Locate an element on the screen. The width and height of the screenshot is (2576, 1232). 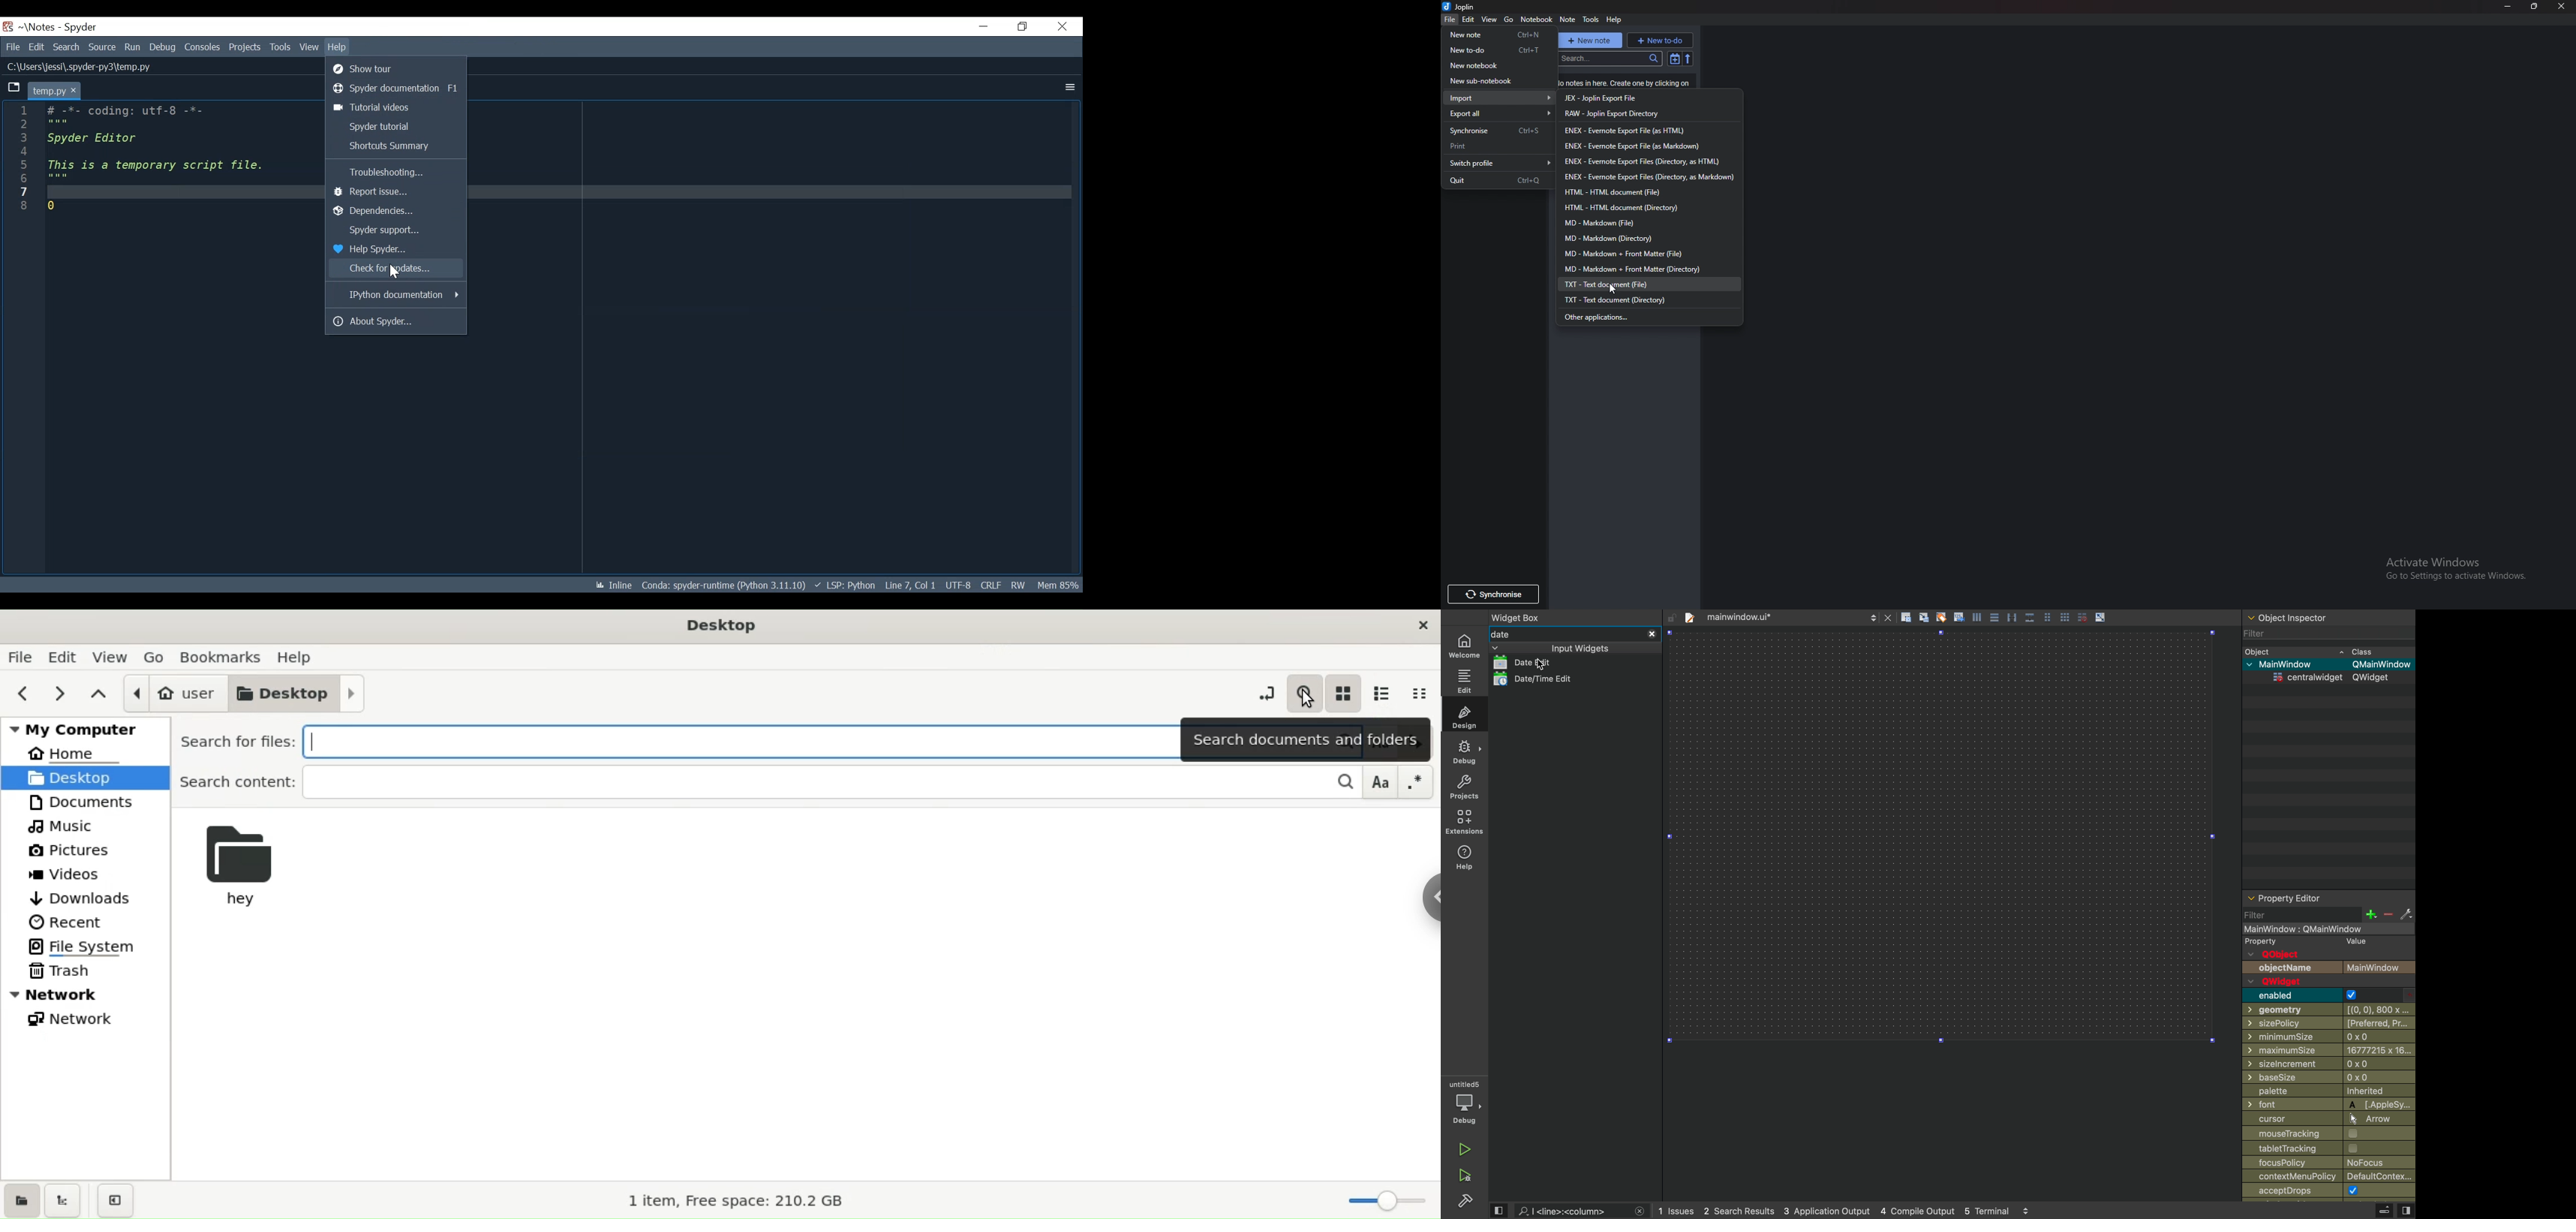
Dependencies is located at coordinates (393, 210).